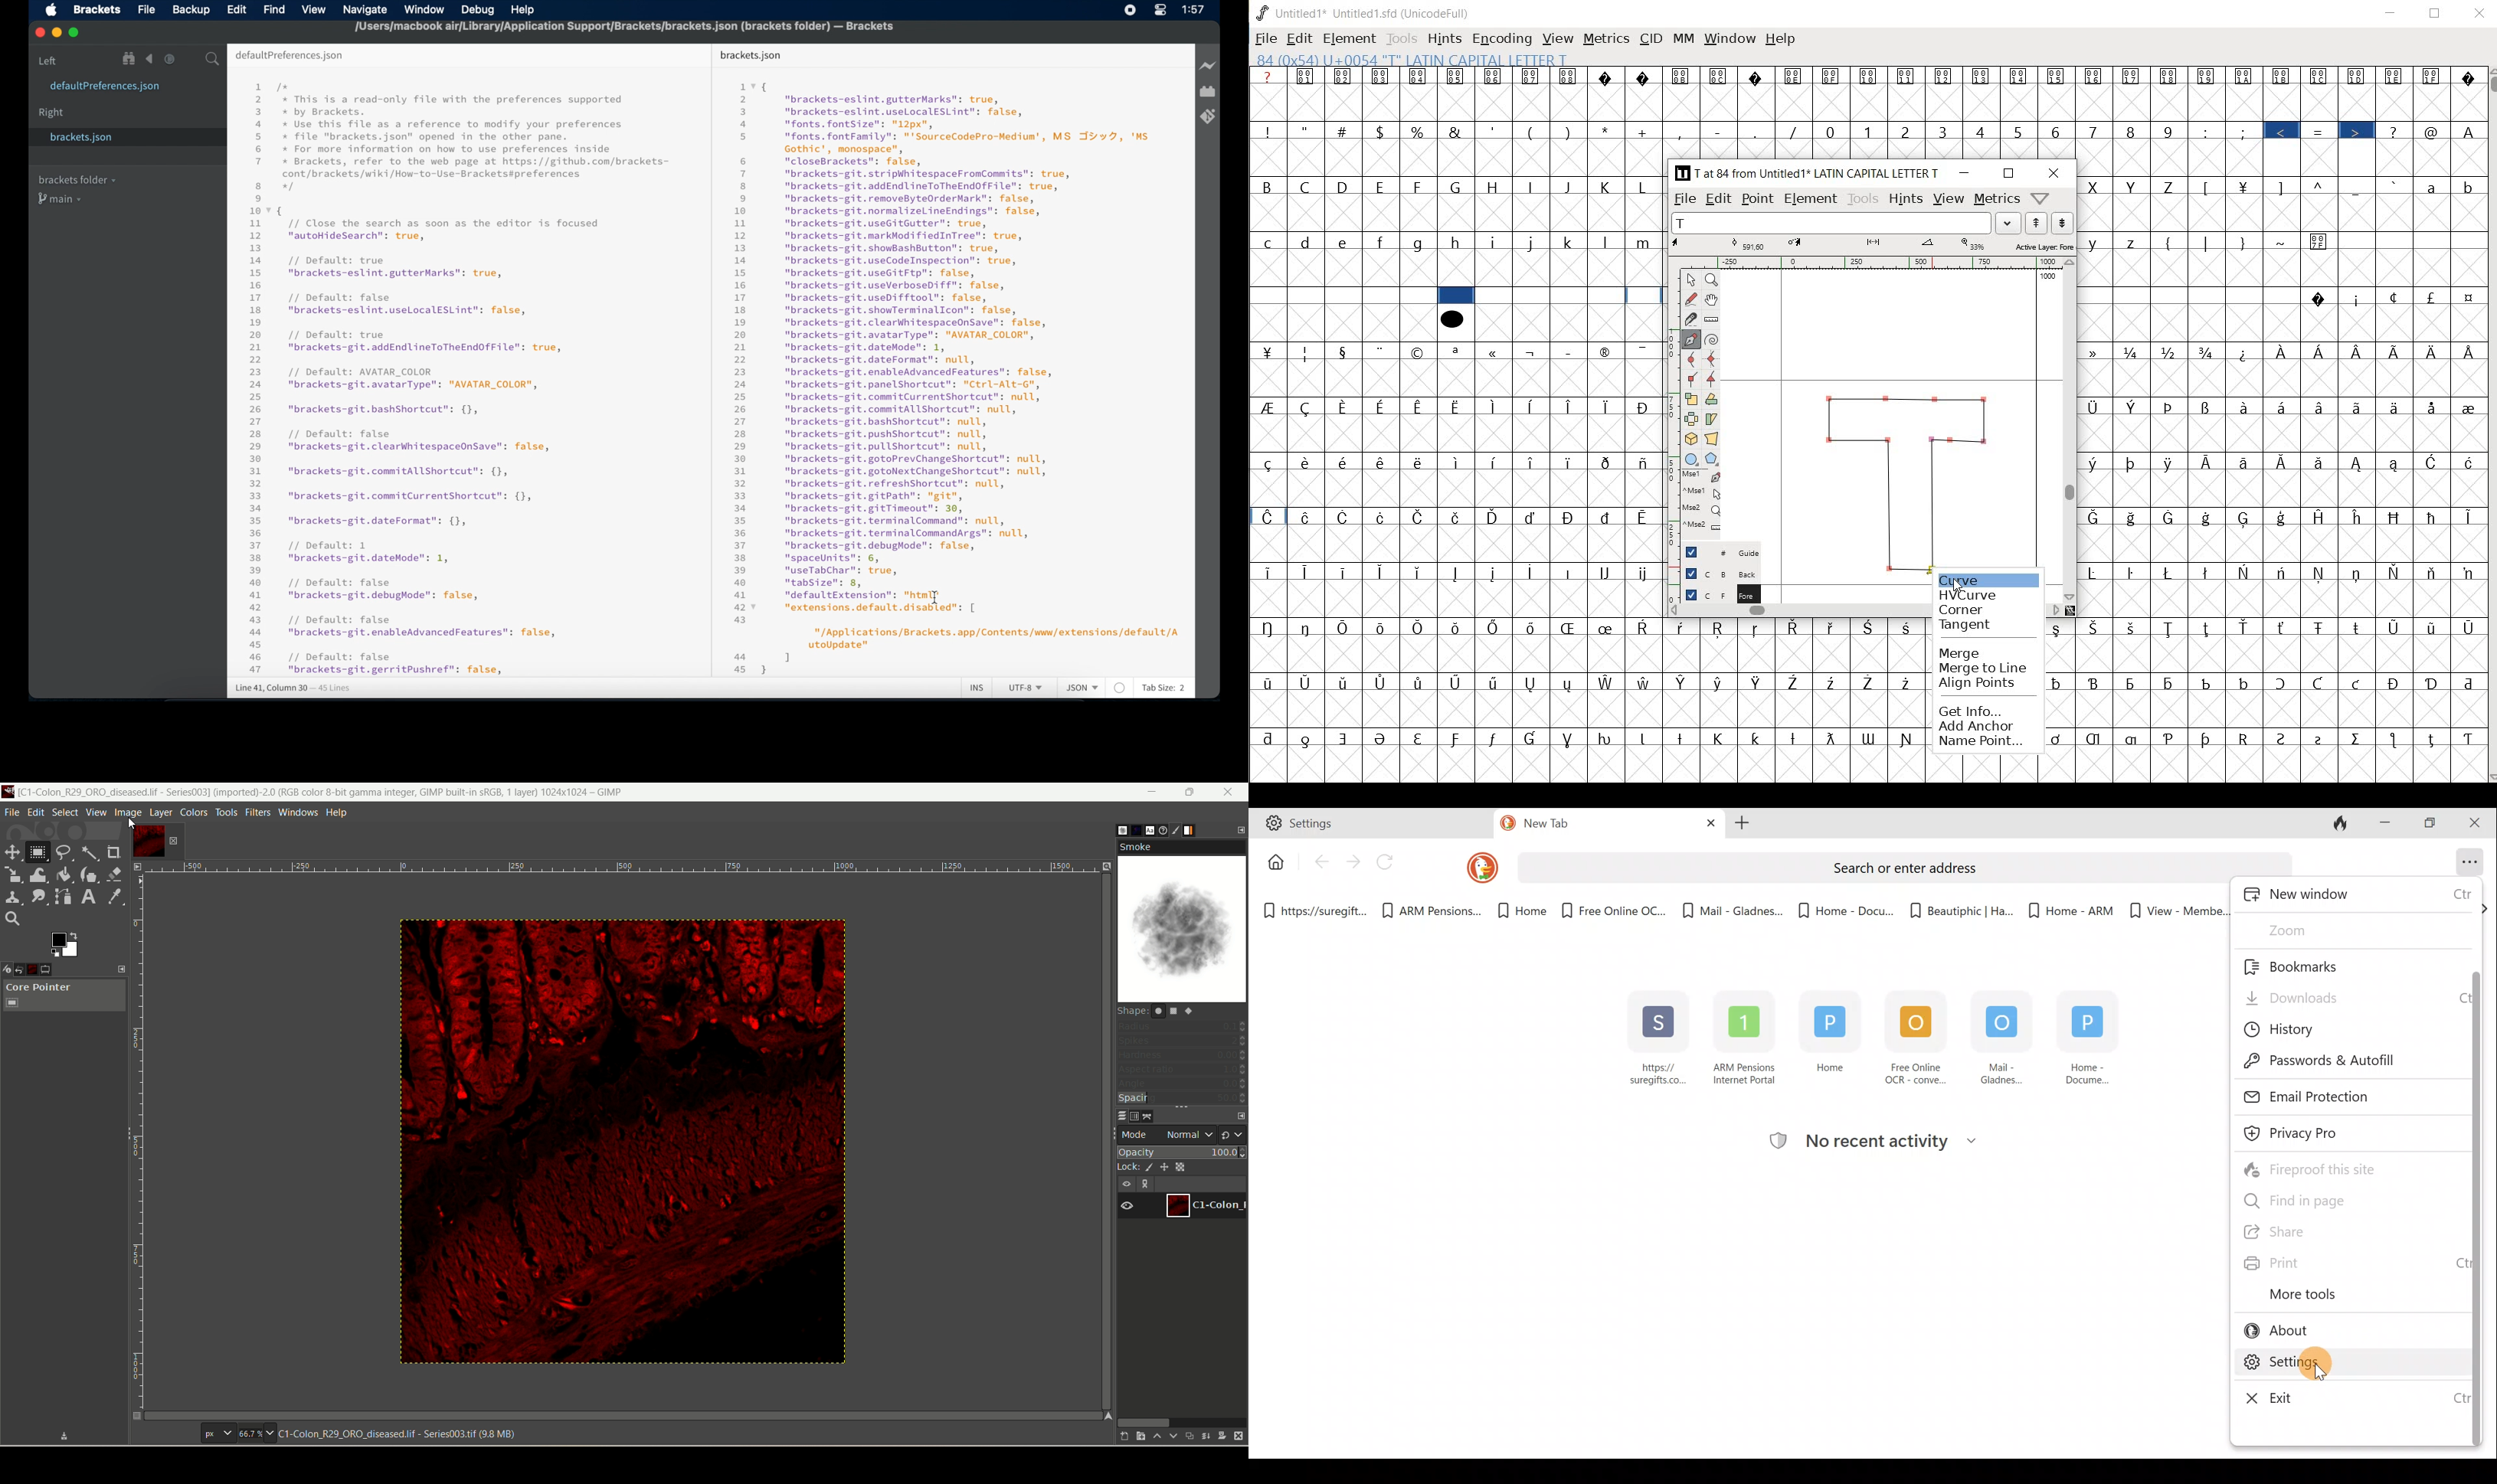  I want to click on empty spaces, so click(1340, 295).